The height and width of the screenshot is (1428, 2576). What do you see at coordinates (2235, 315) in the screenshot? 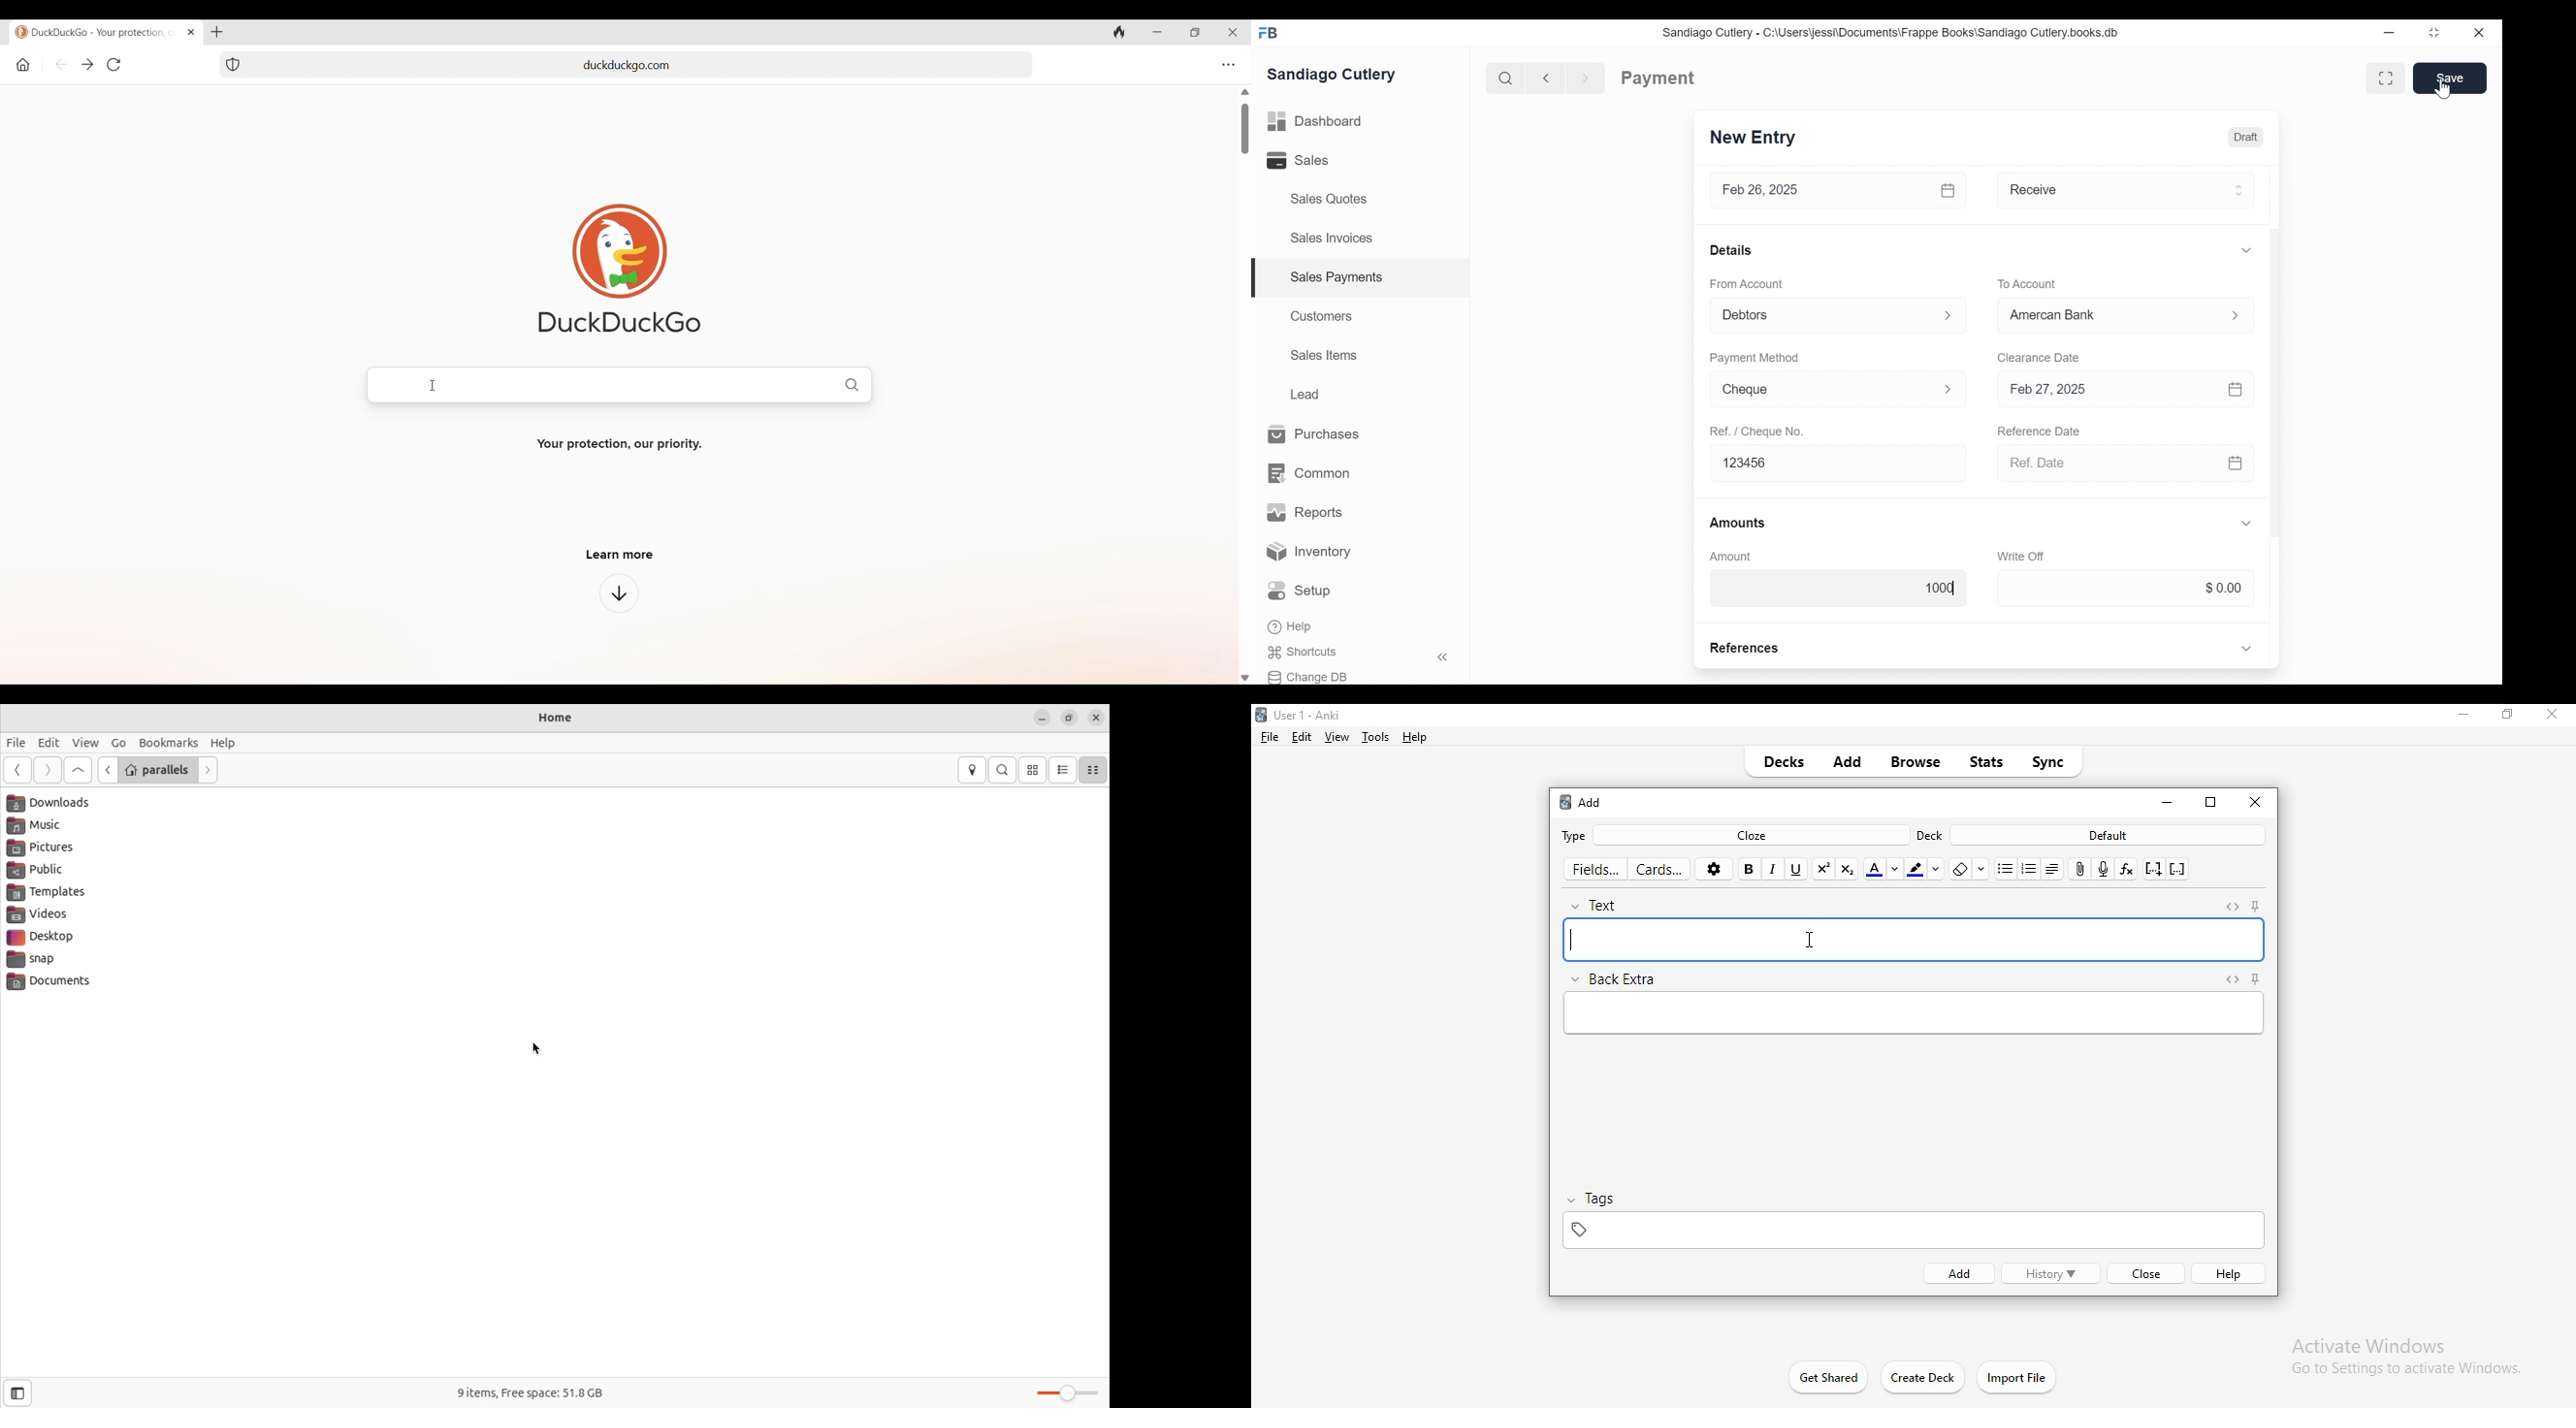
I see `Expand` at bounding box center [2235, 315].